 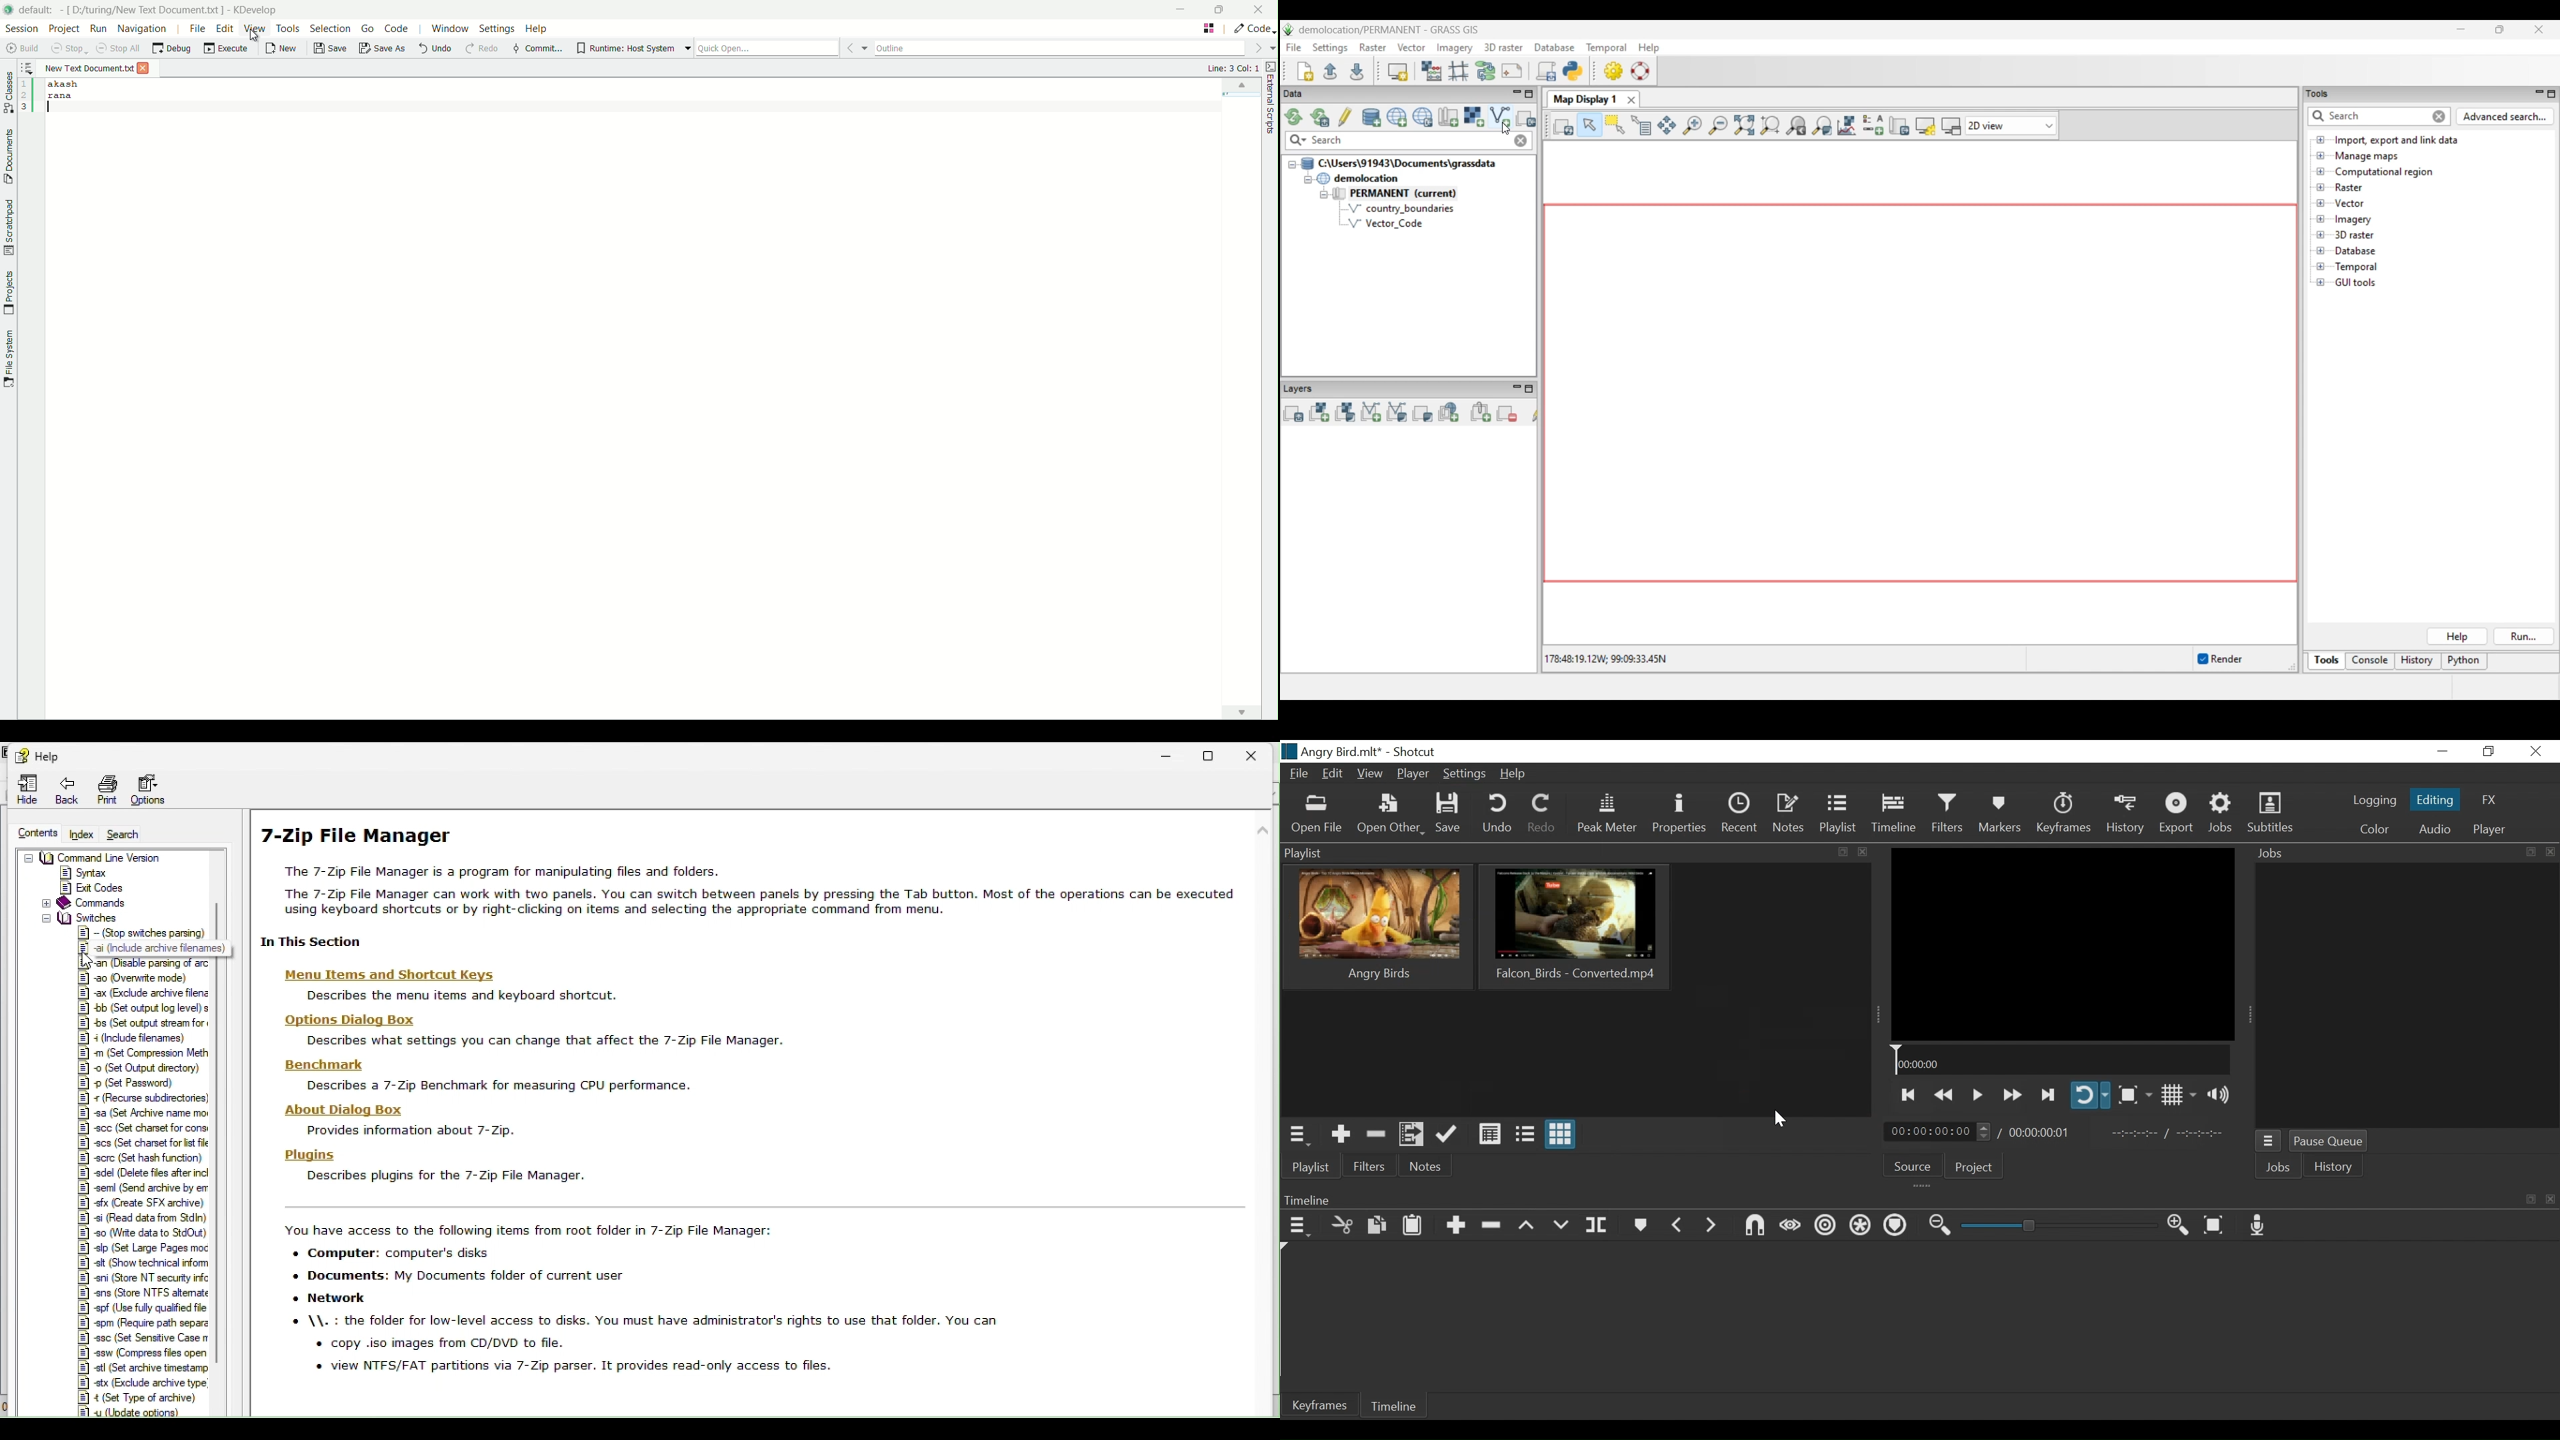 What do you see at coordinates (402, 1131) in the screenshot?
I see `Provides information about 7-Zip.` at bounding box center [402, 1131].